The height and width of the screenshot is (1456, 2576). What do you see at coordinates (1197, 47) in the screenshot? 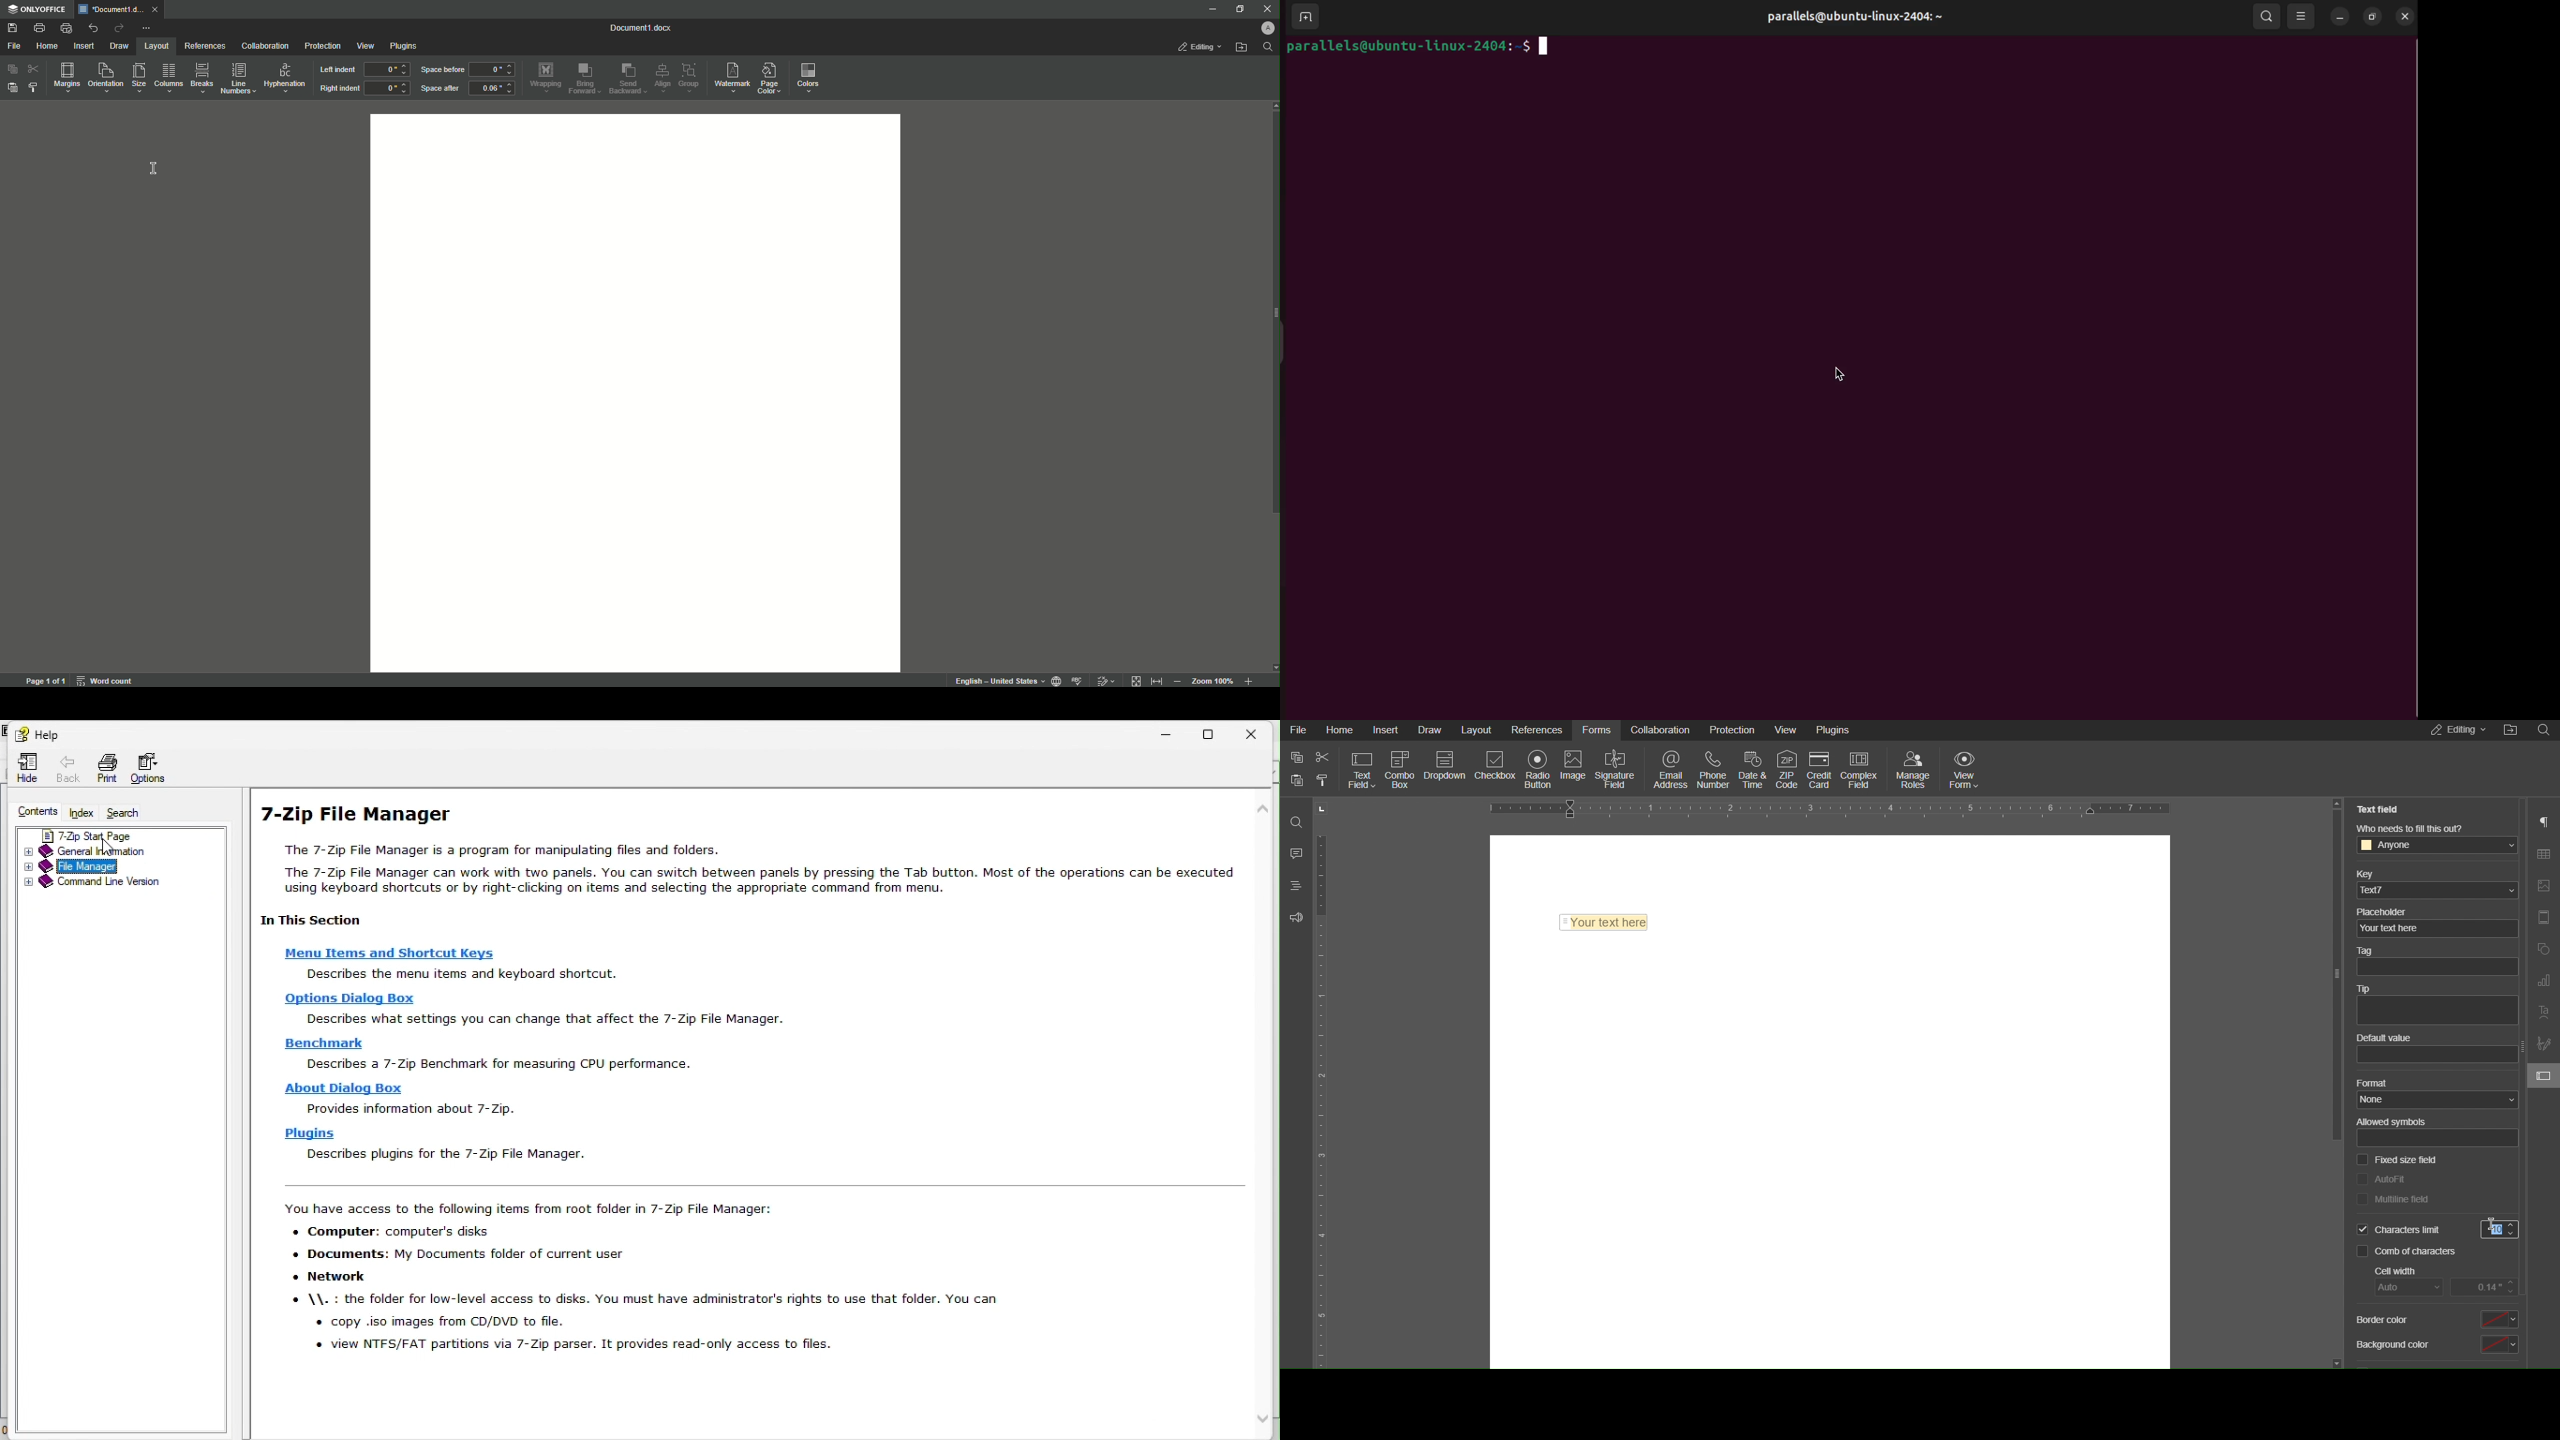
I see `Editing` at bounding box center [1197, 47].